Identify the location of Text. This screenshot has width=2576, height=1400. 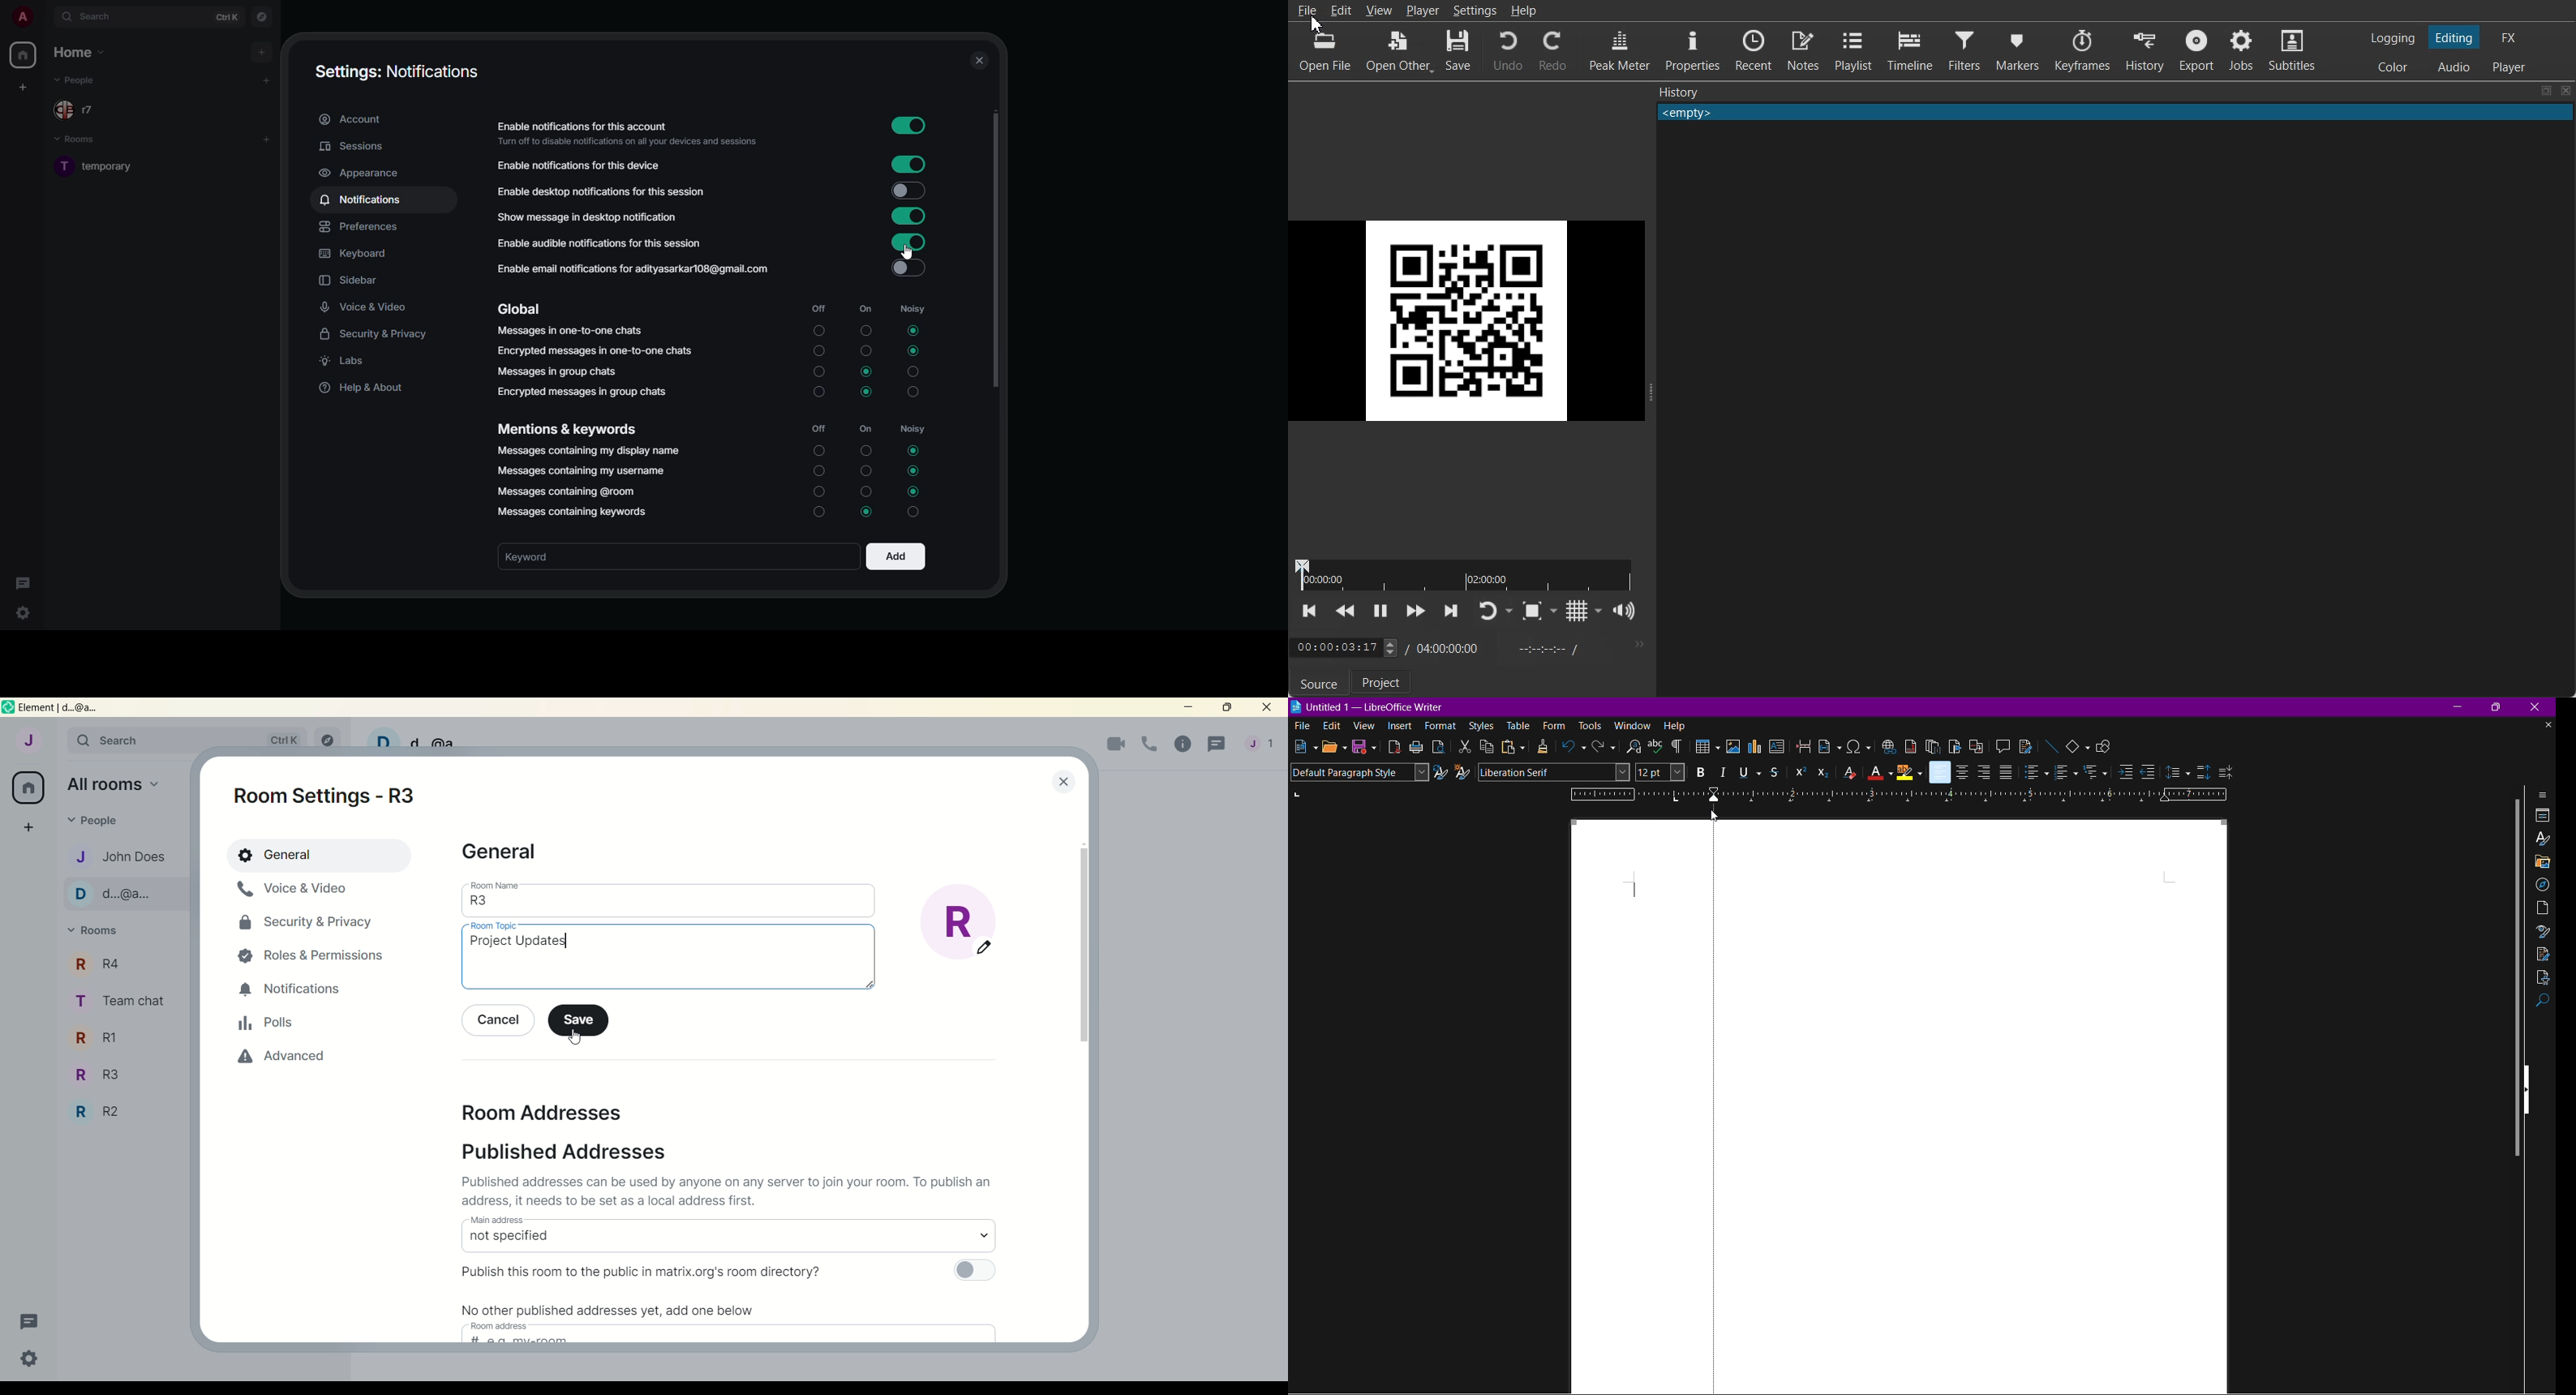
(2115, 113).